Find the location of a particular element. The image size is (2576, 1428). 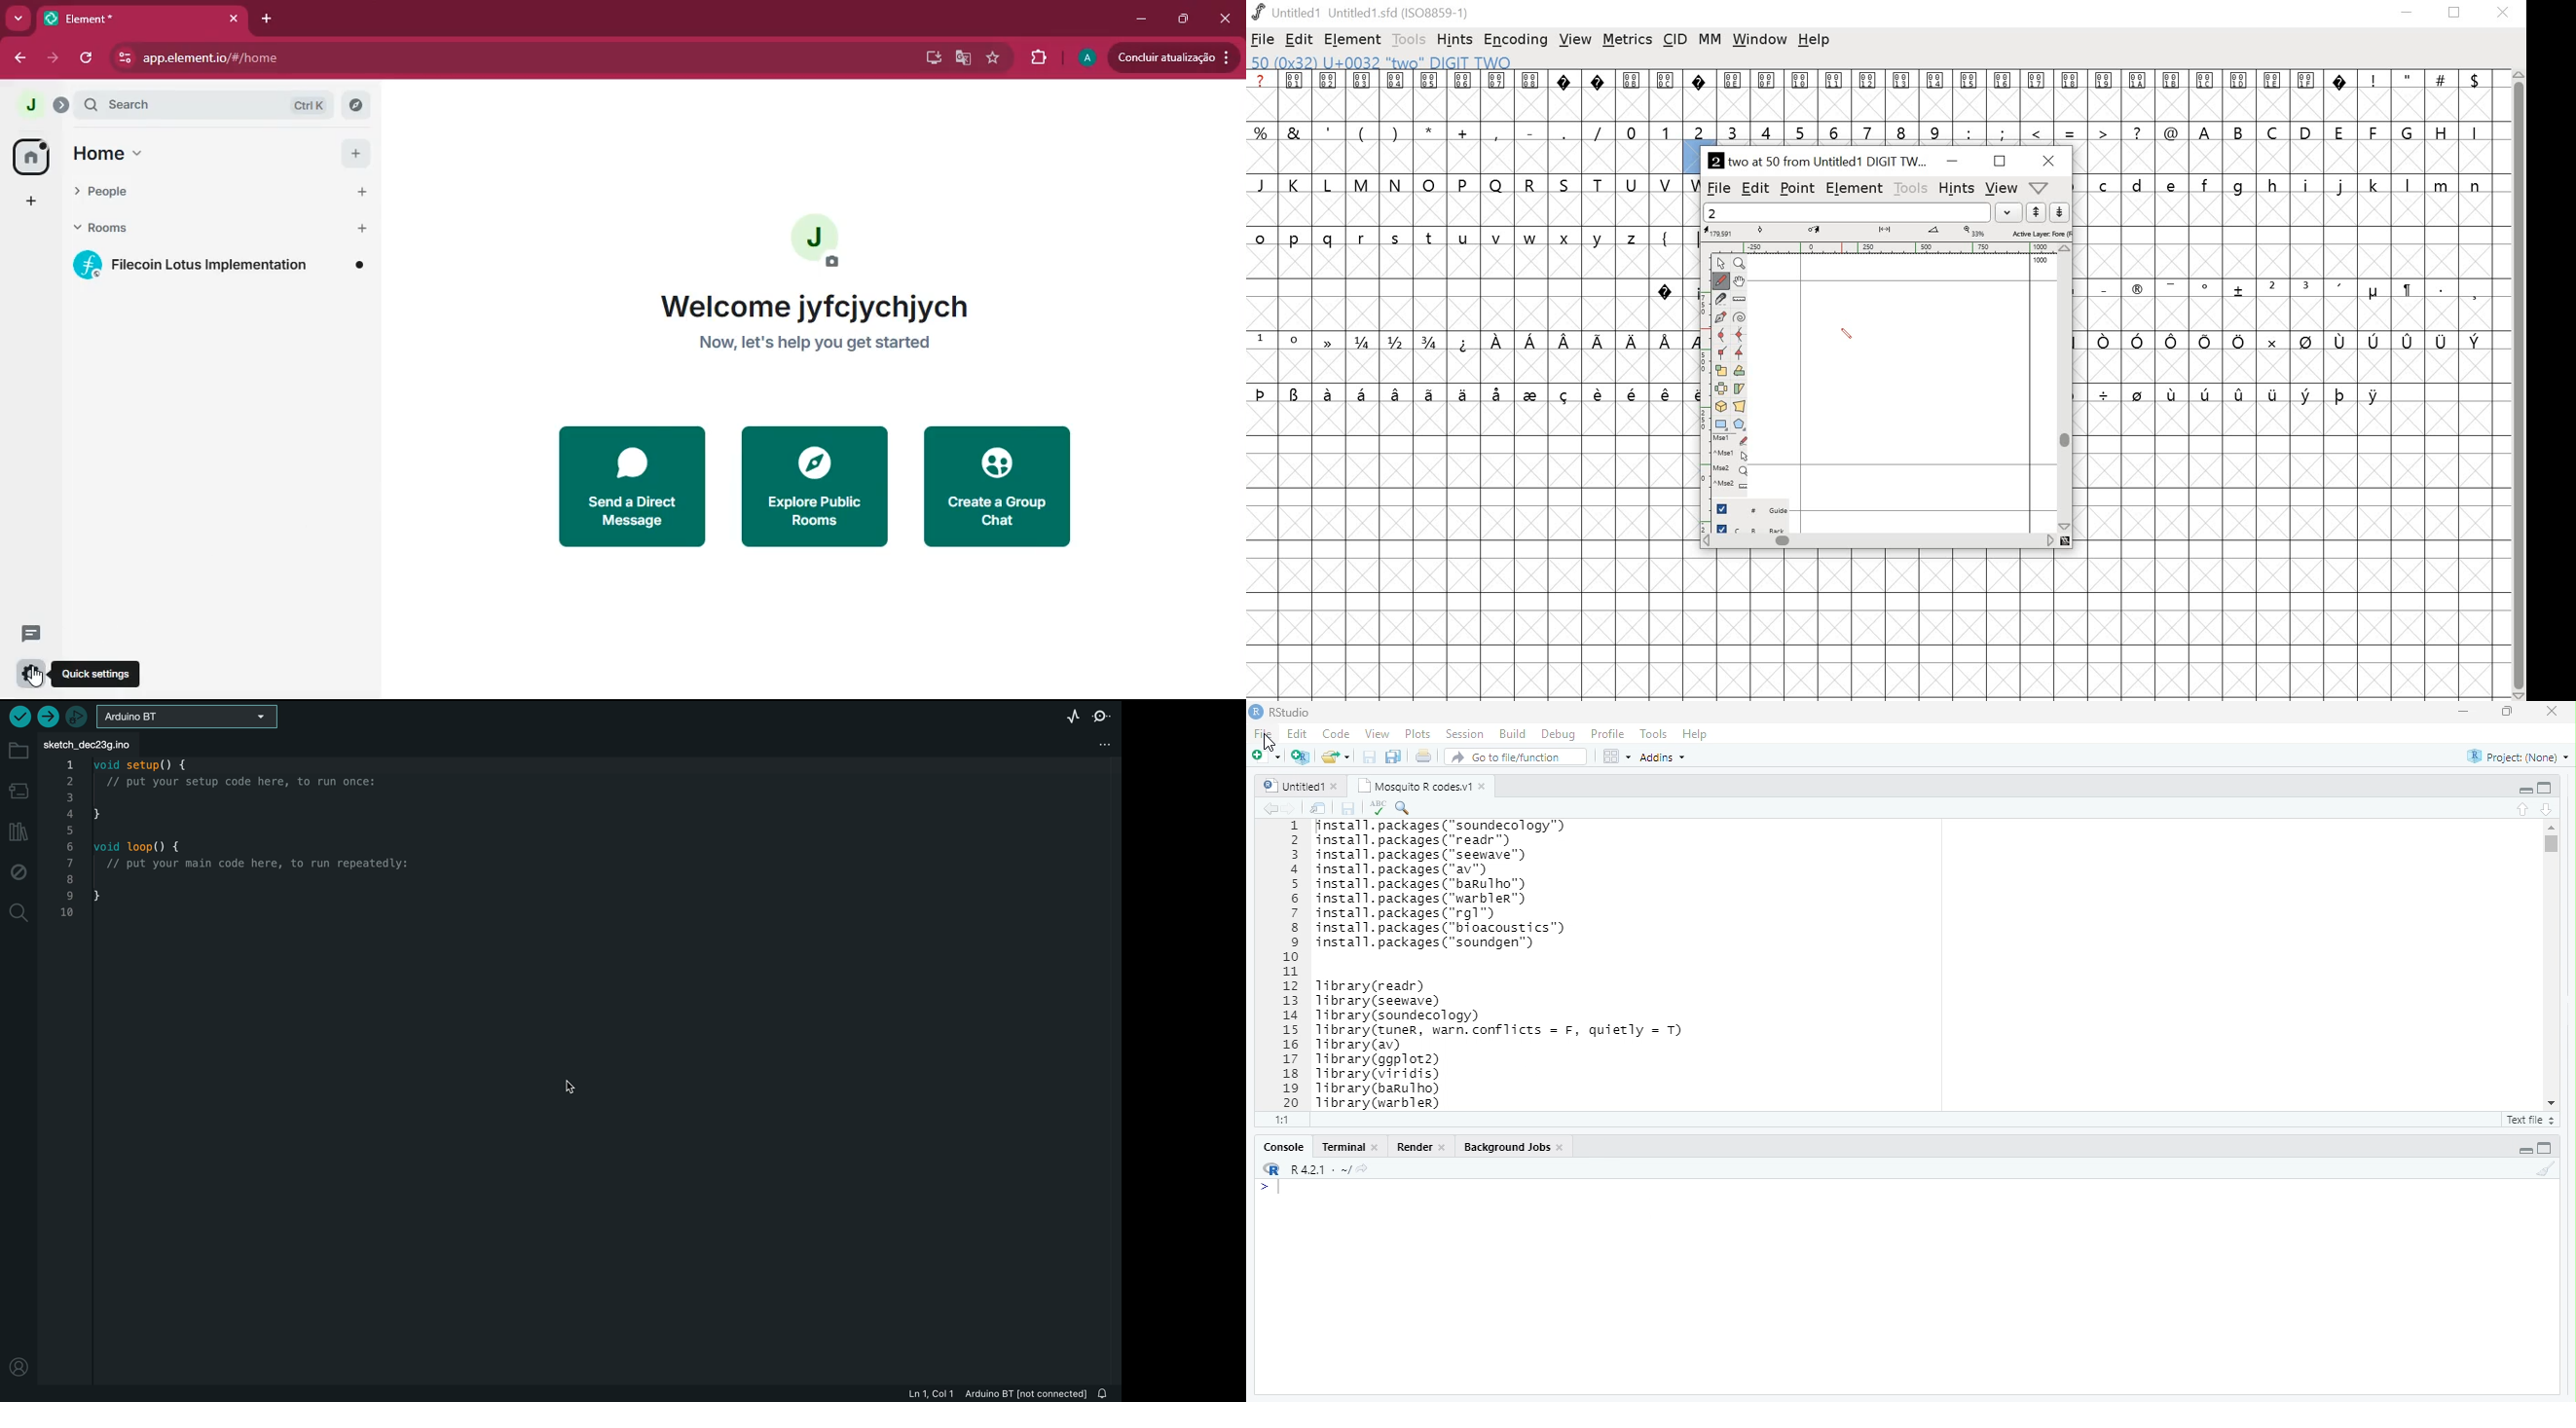

back is located at coordinates (14, 58).